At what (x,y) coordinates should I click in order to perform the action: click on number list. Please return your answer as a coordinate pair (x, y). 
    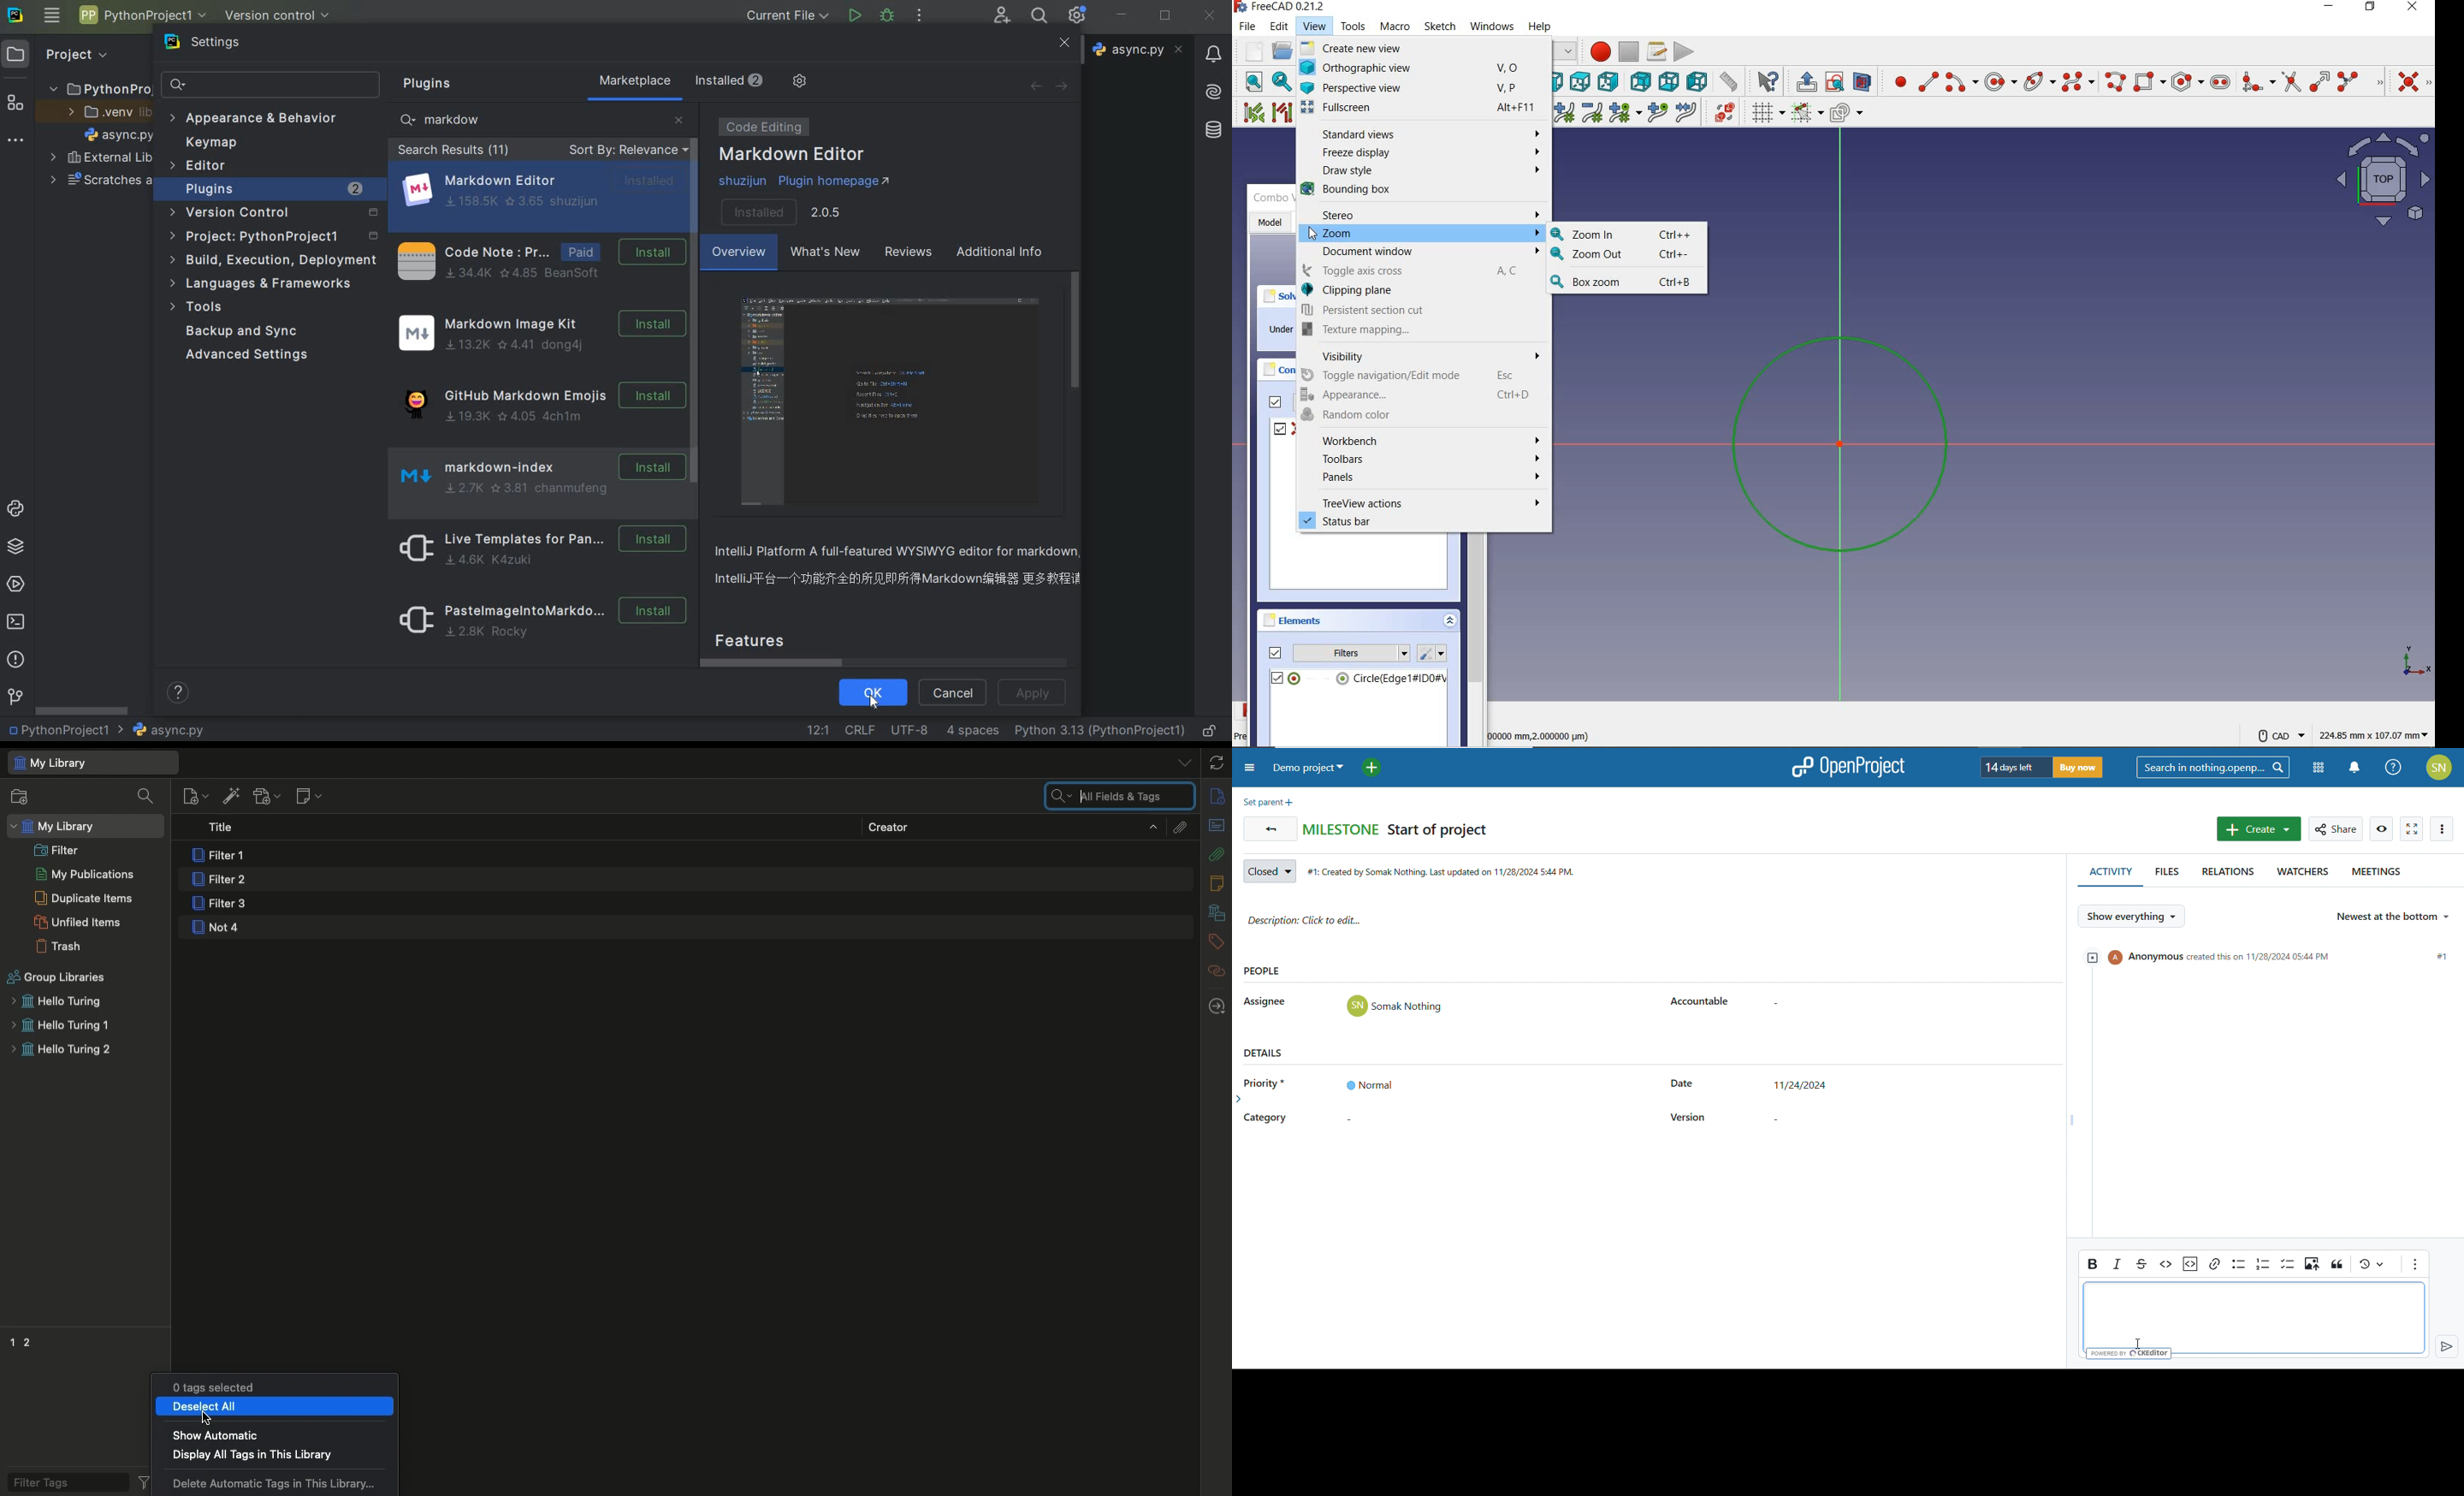
    Looking at the image, I should click on (2263, 1264).